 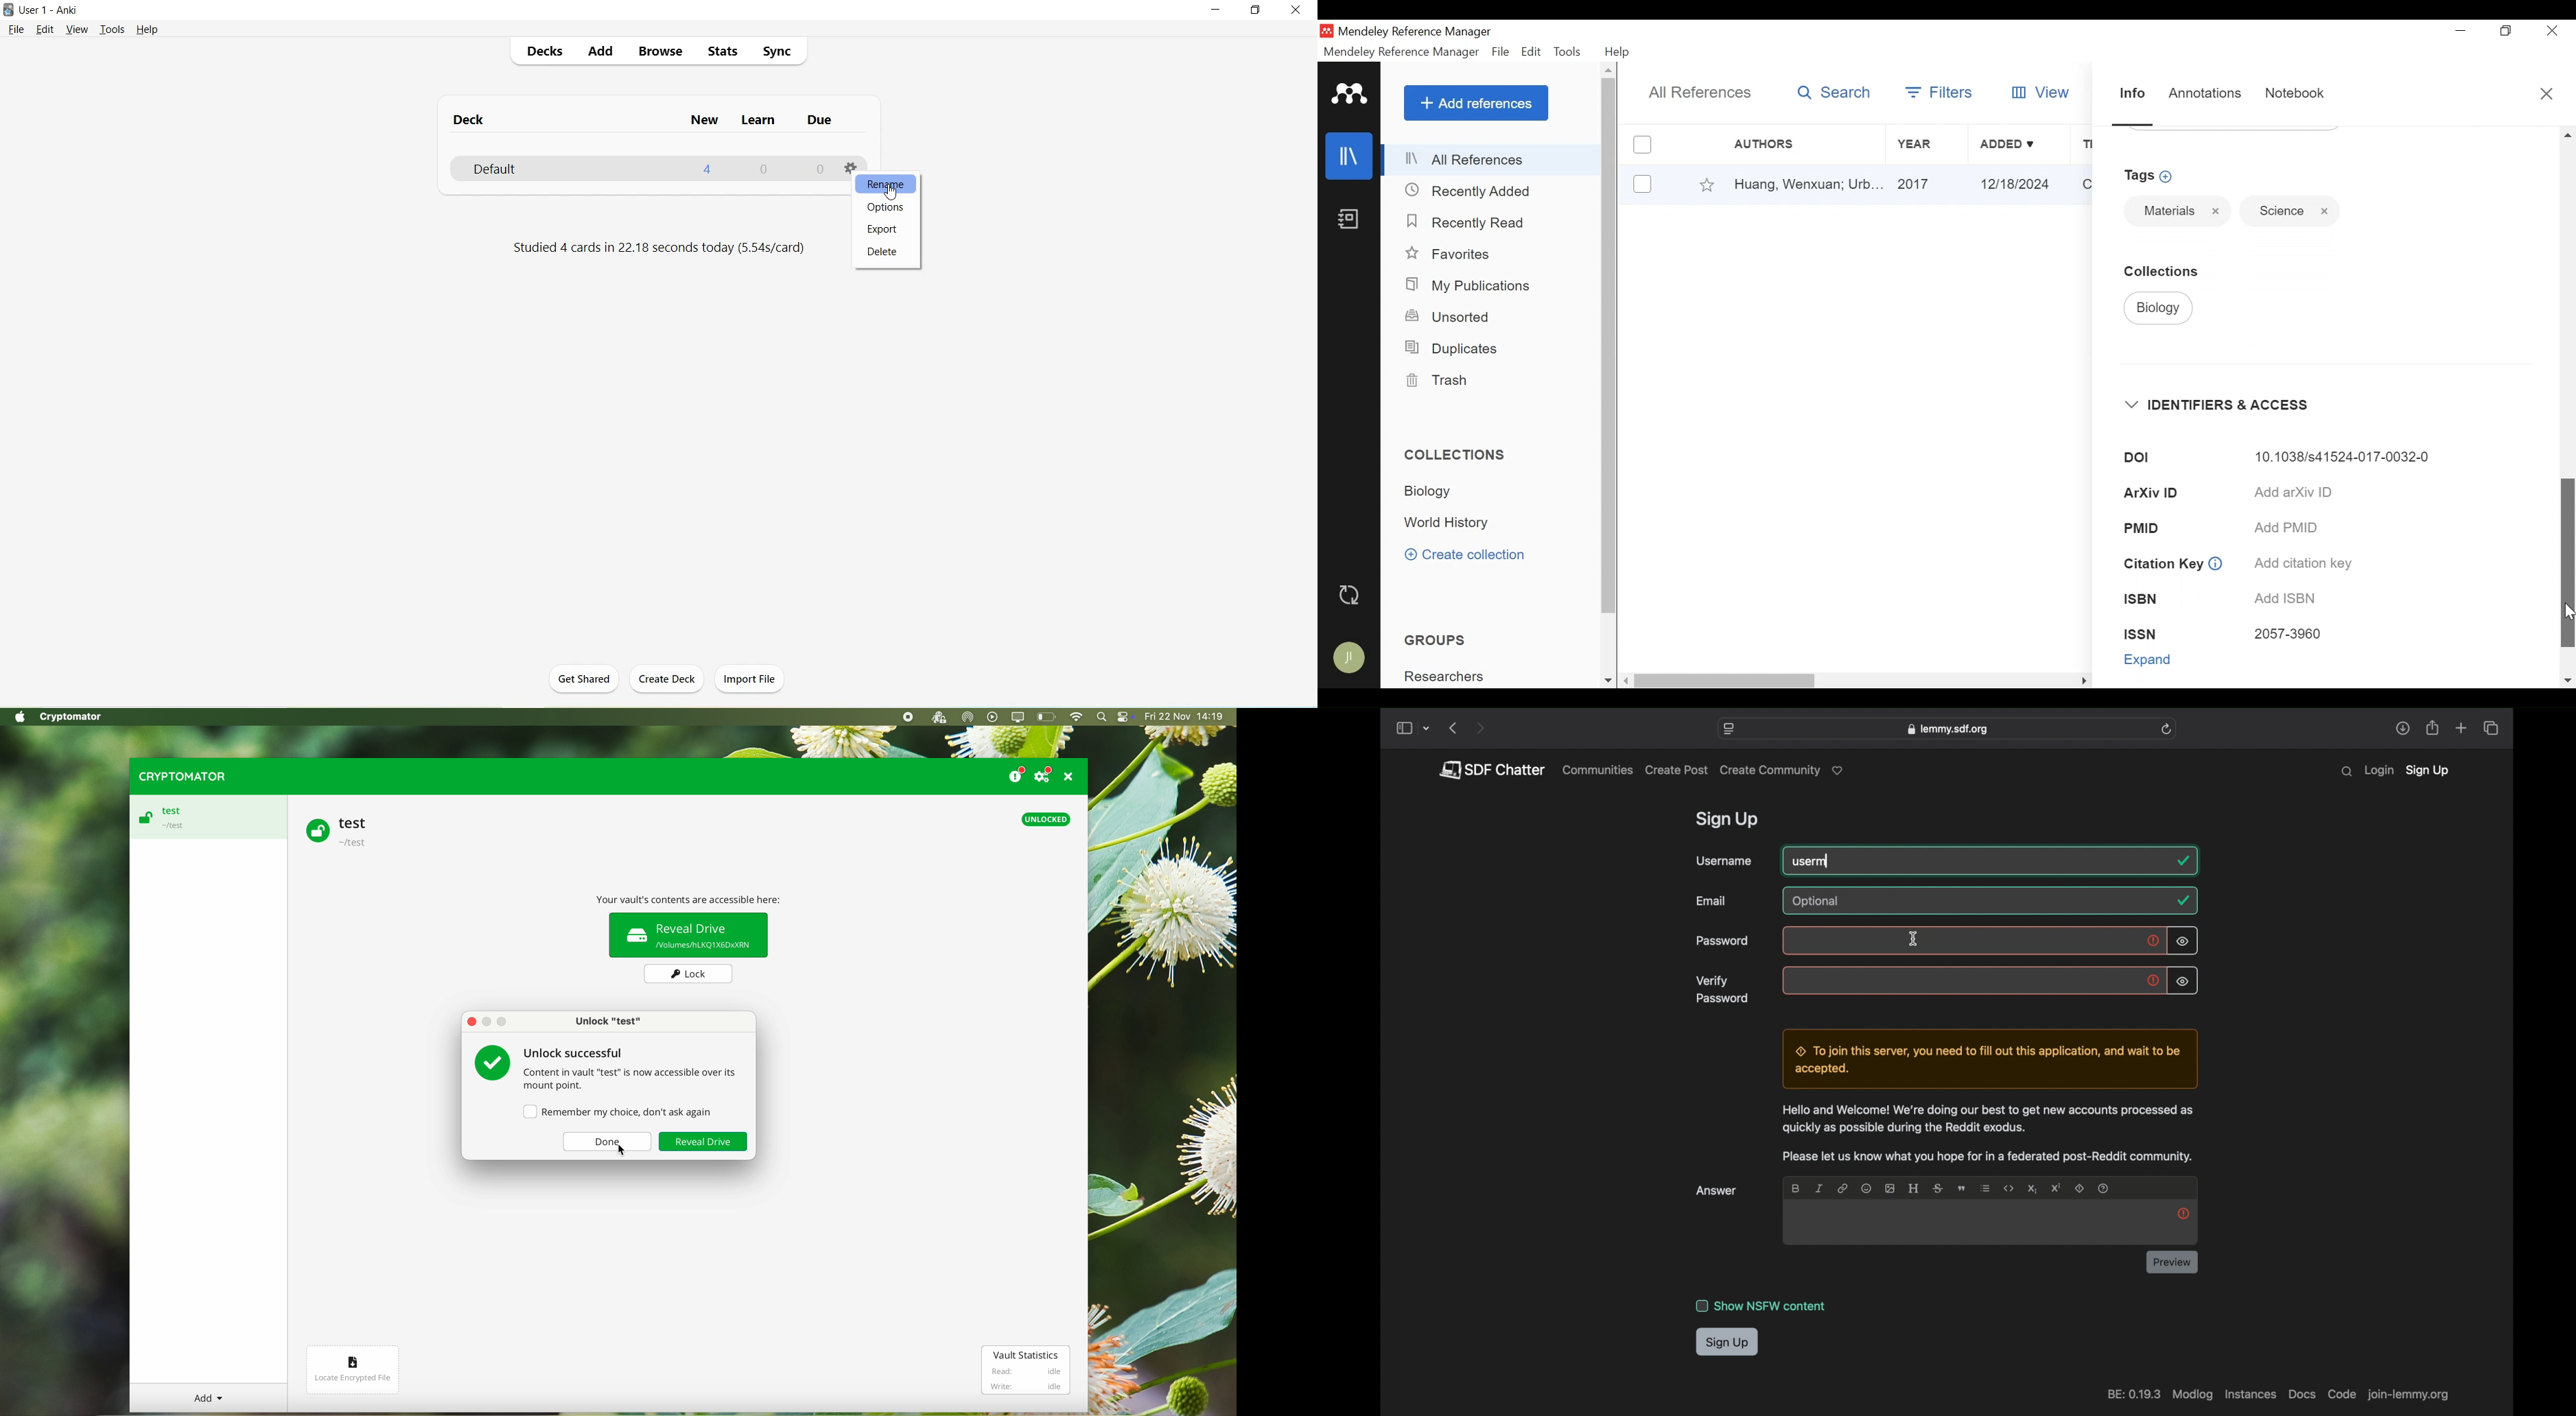 I want to click on lock button, so click(x=688, y=975).